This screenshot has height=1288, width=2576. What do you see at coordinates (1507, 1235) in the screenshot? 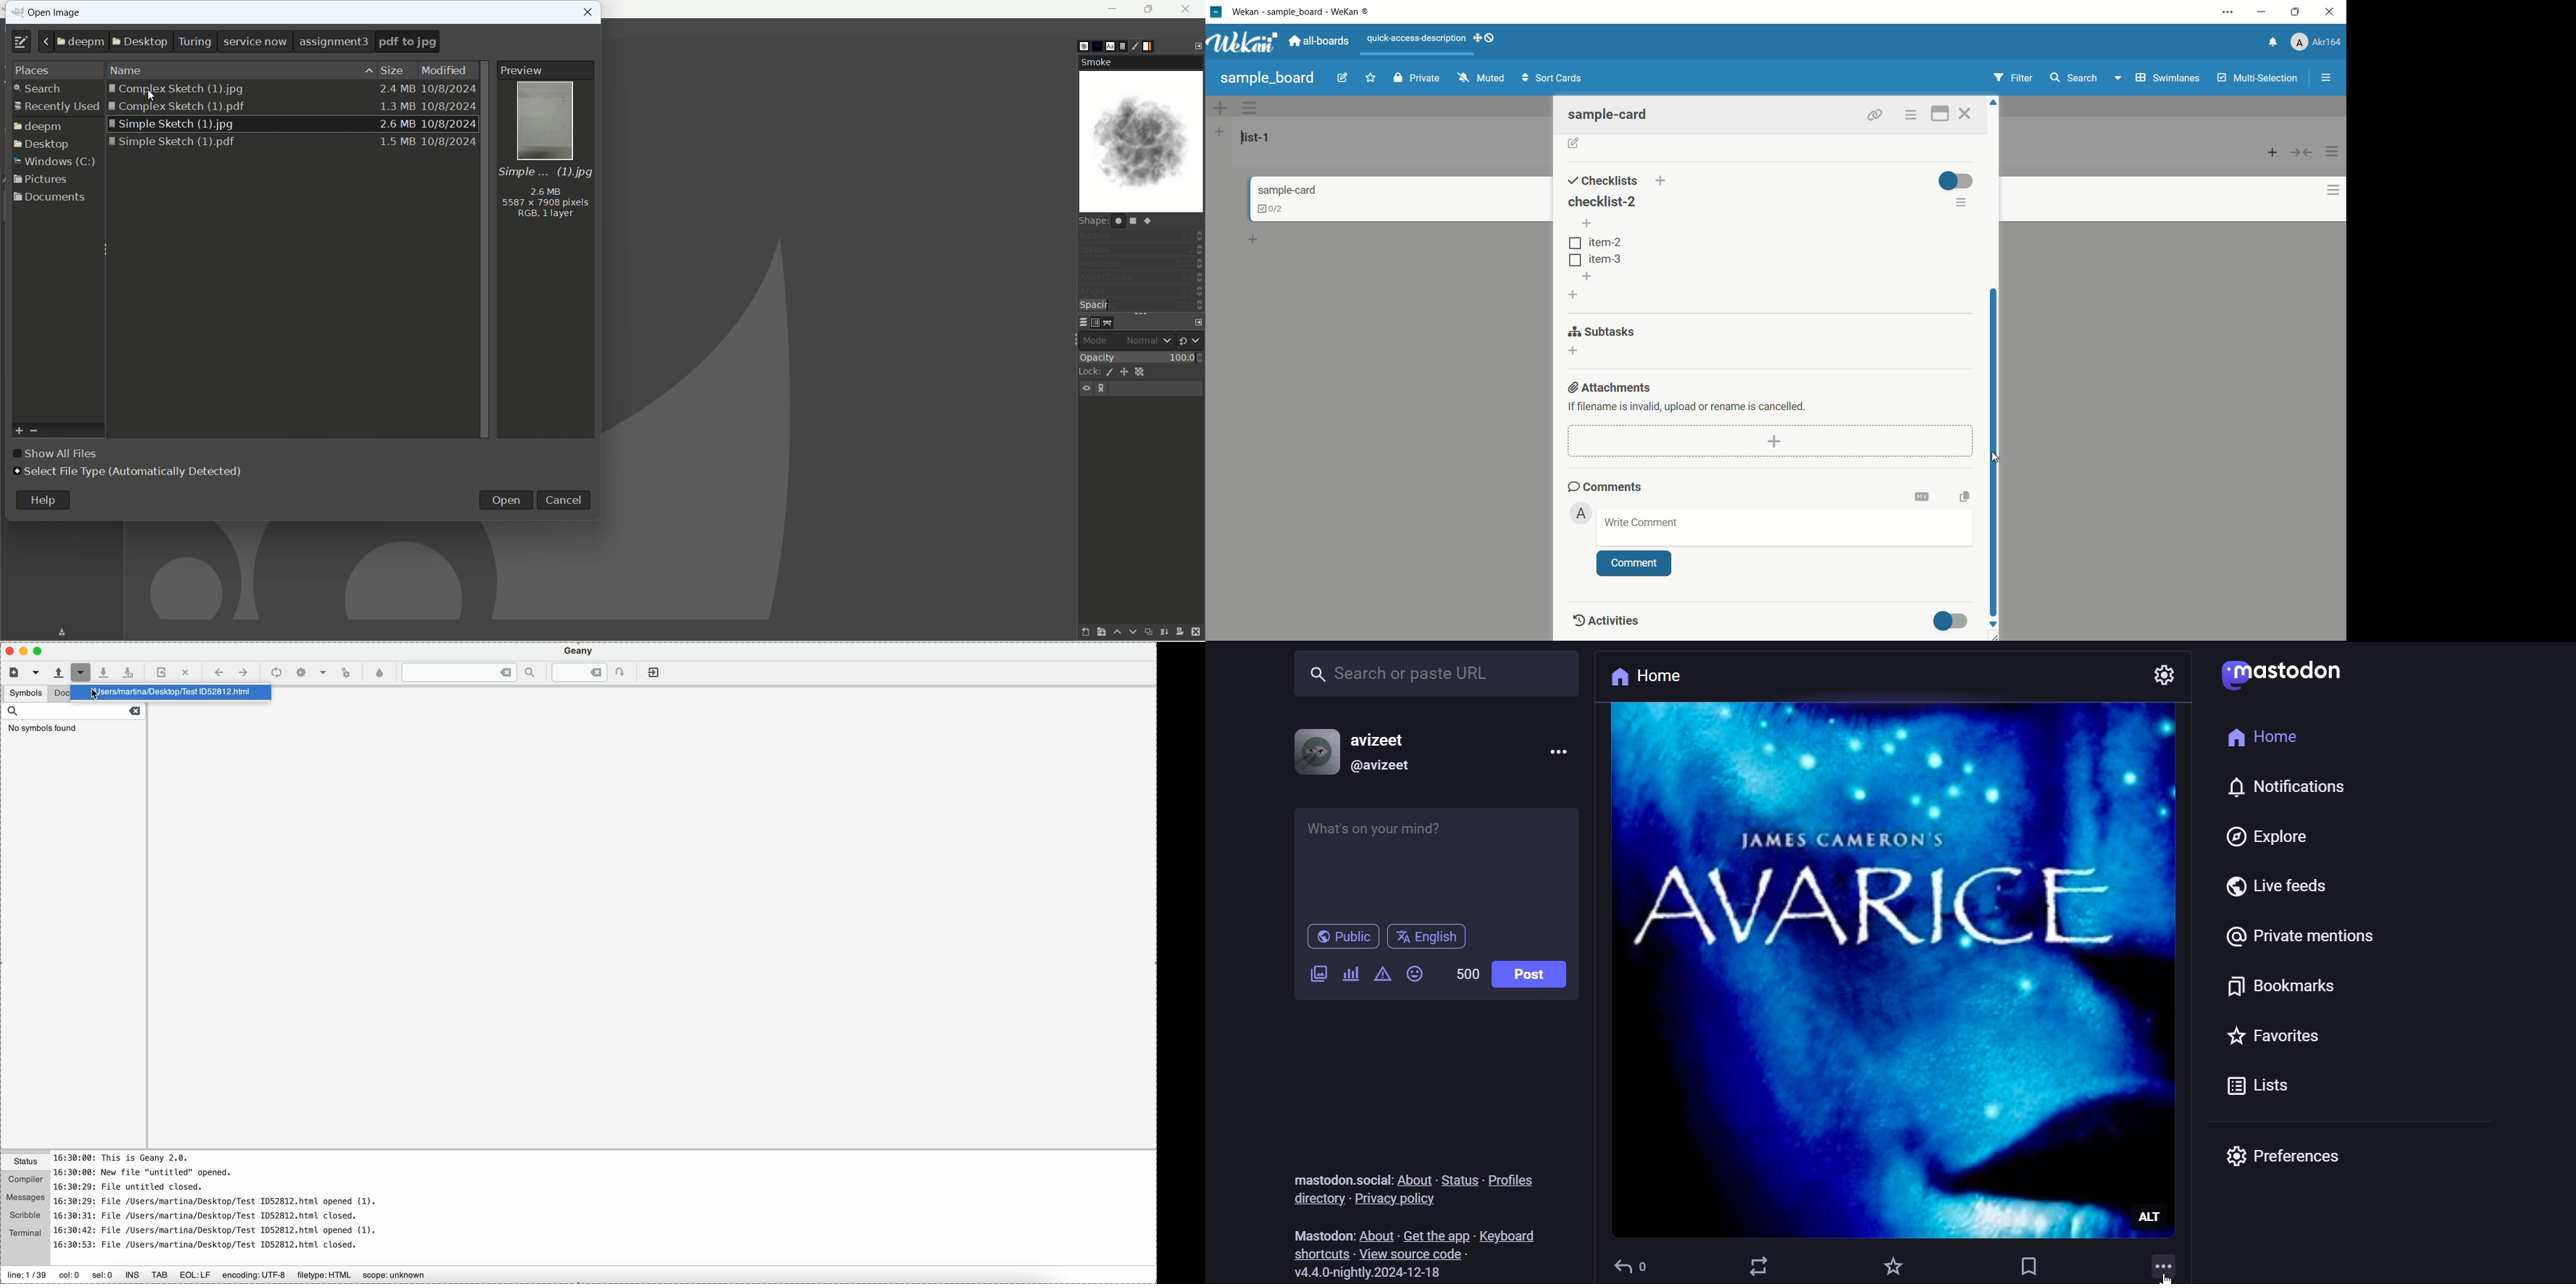
I see `keyboard` at bounding box center [1507, 1235].